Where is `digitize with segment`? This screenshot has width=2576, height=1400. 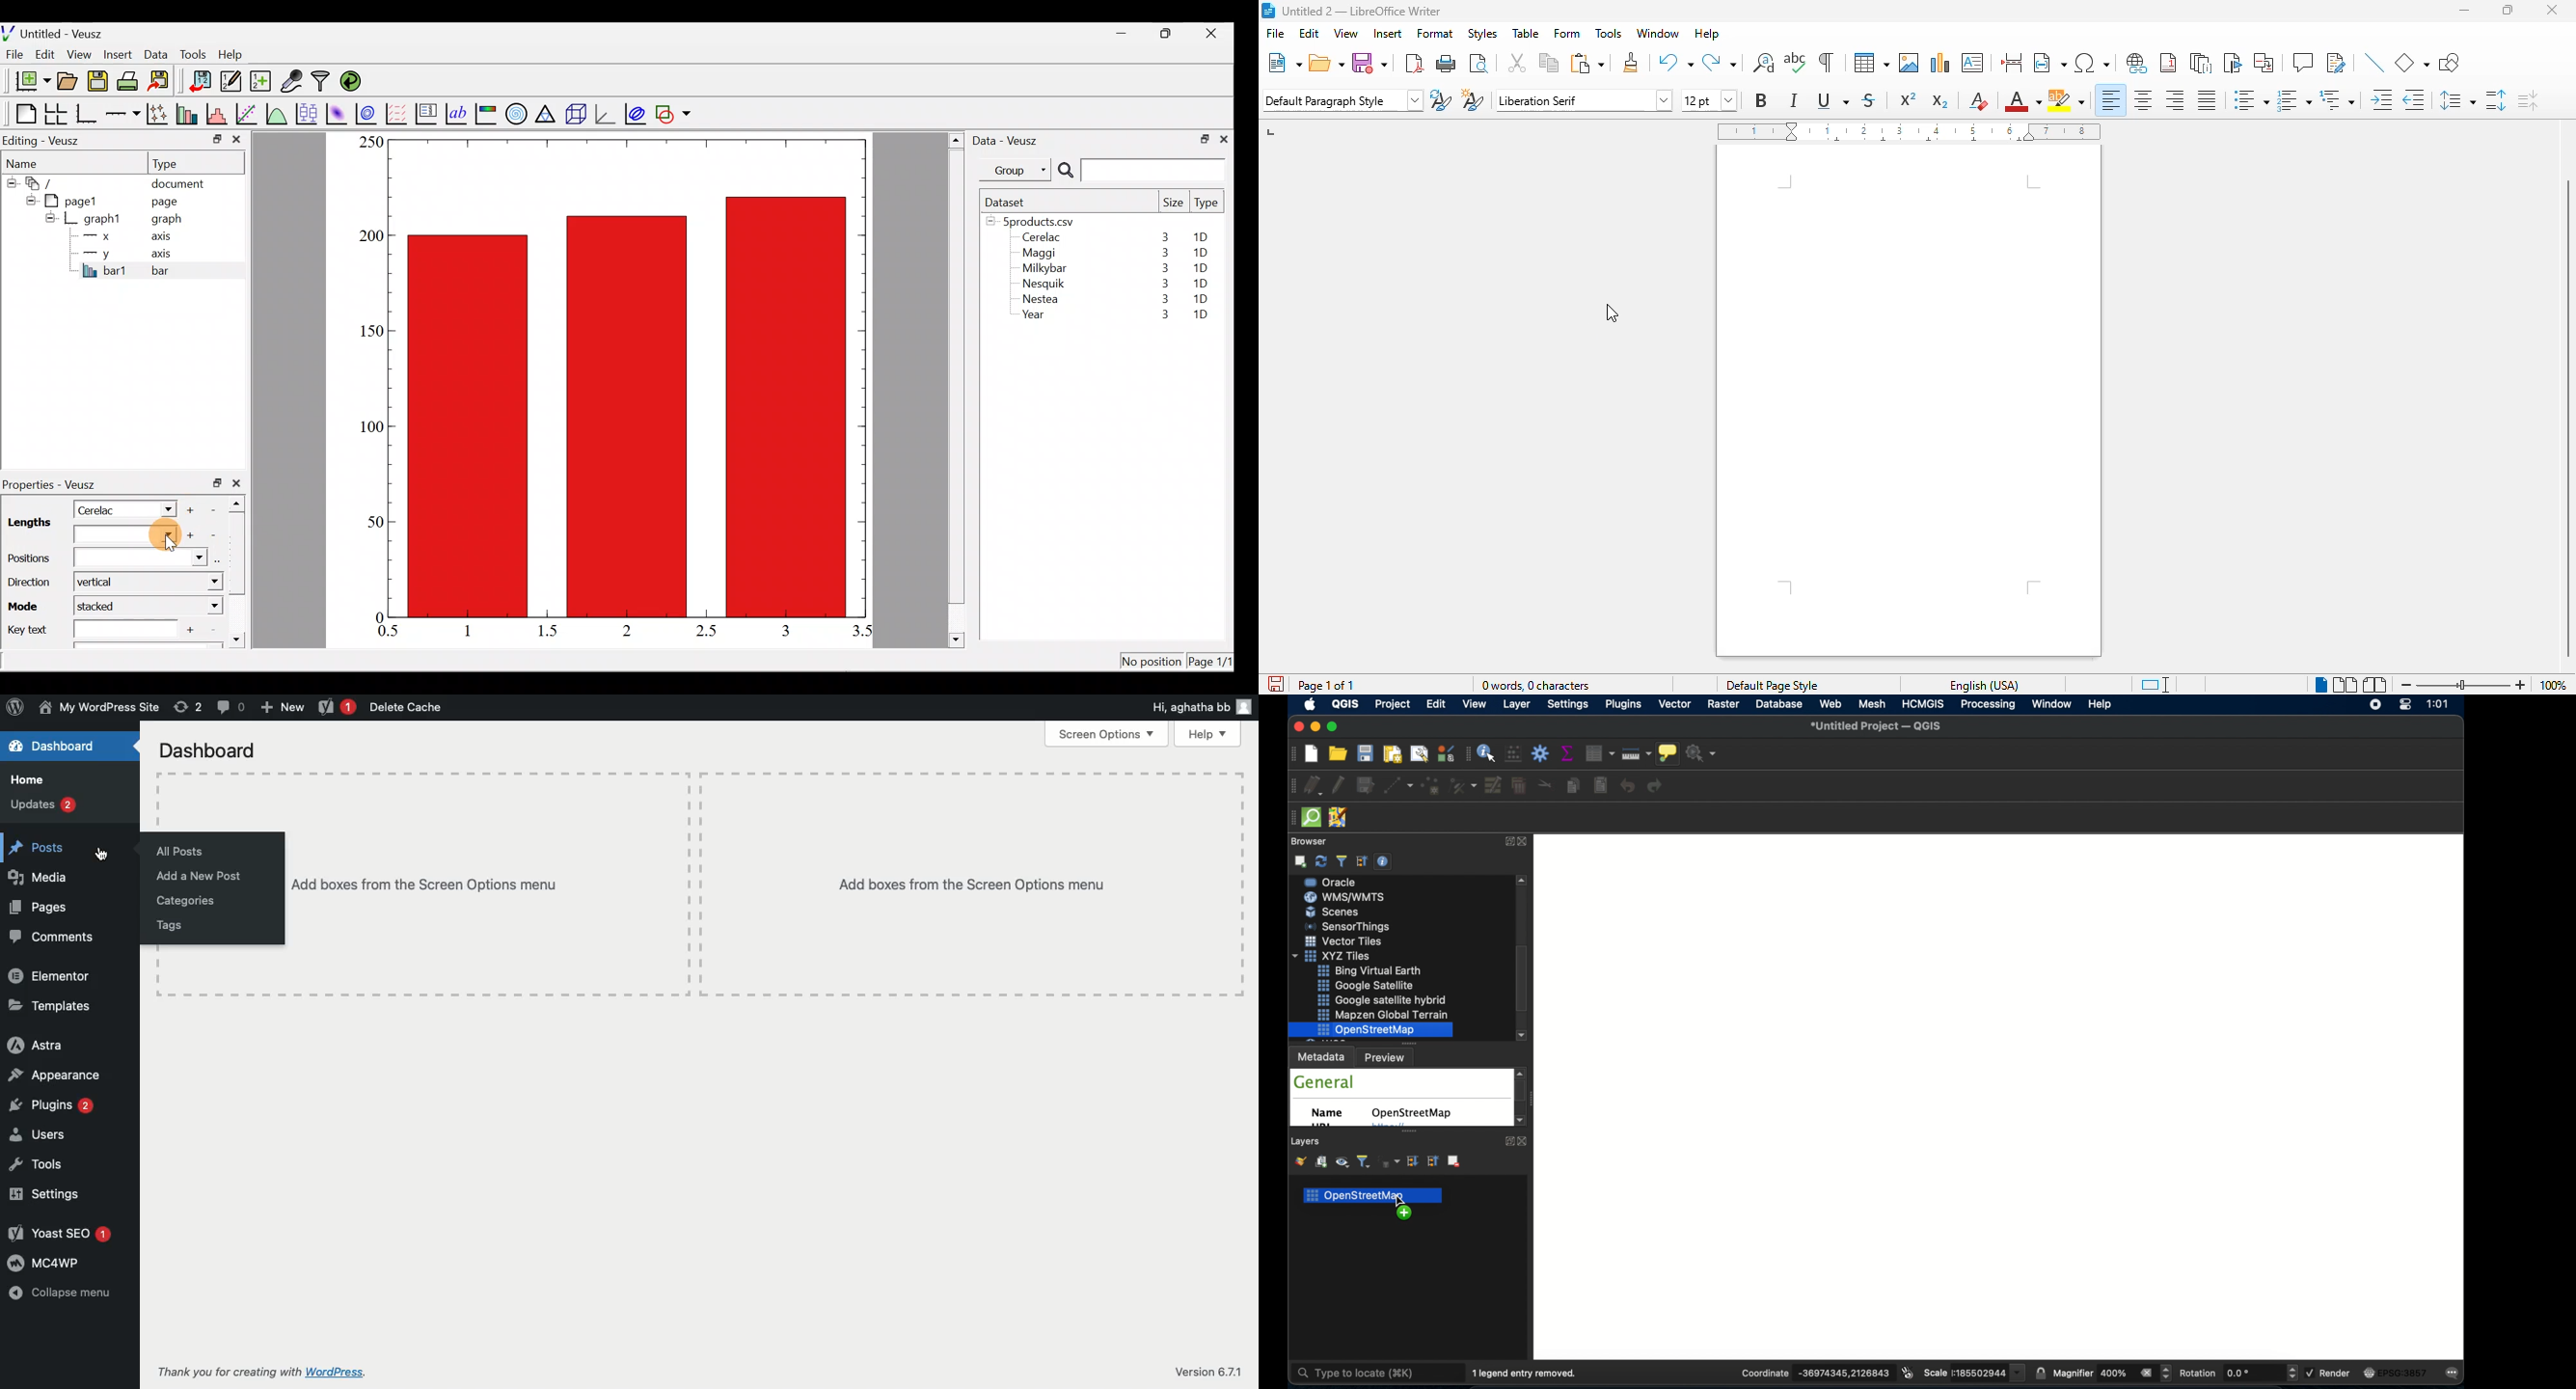
digitize with segment is located at coordinates (1397, 788).